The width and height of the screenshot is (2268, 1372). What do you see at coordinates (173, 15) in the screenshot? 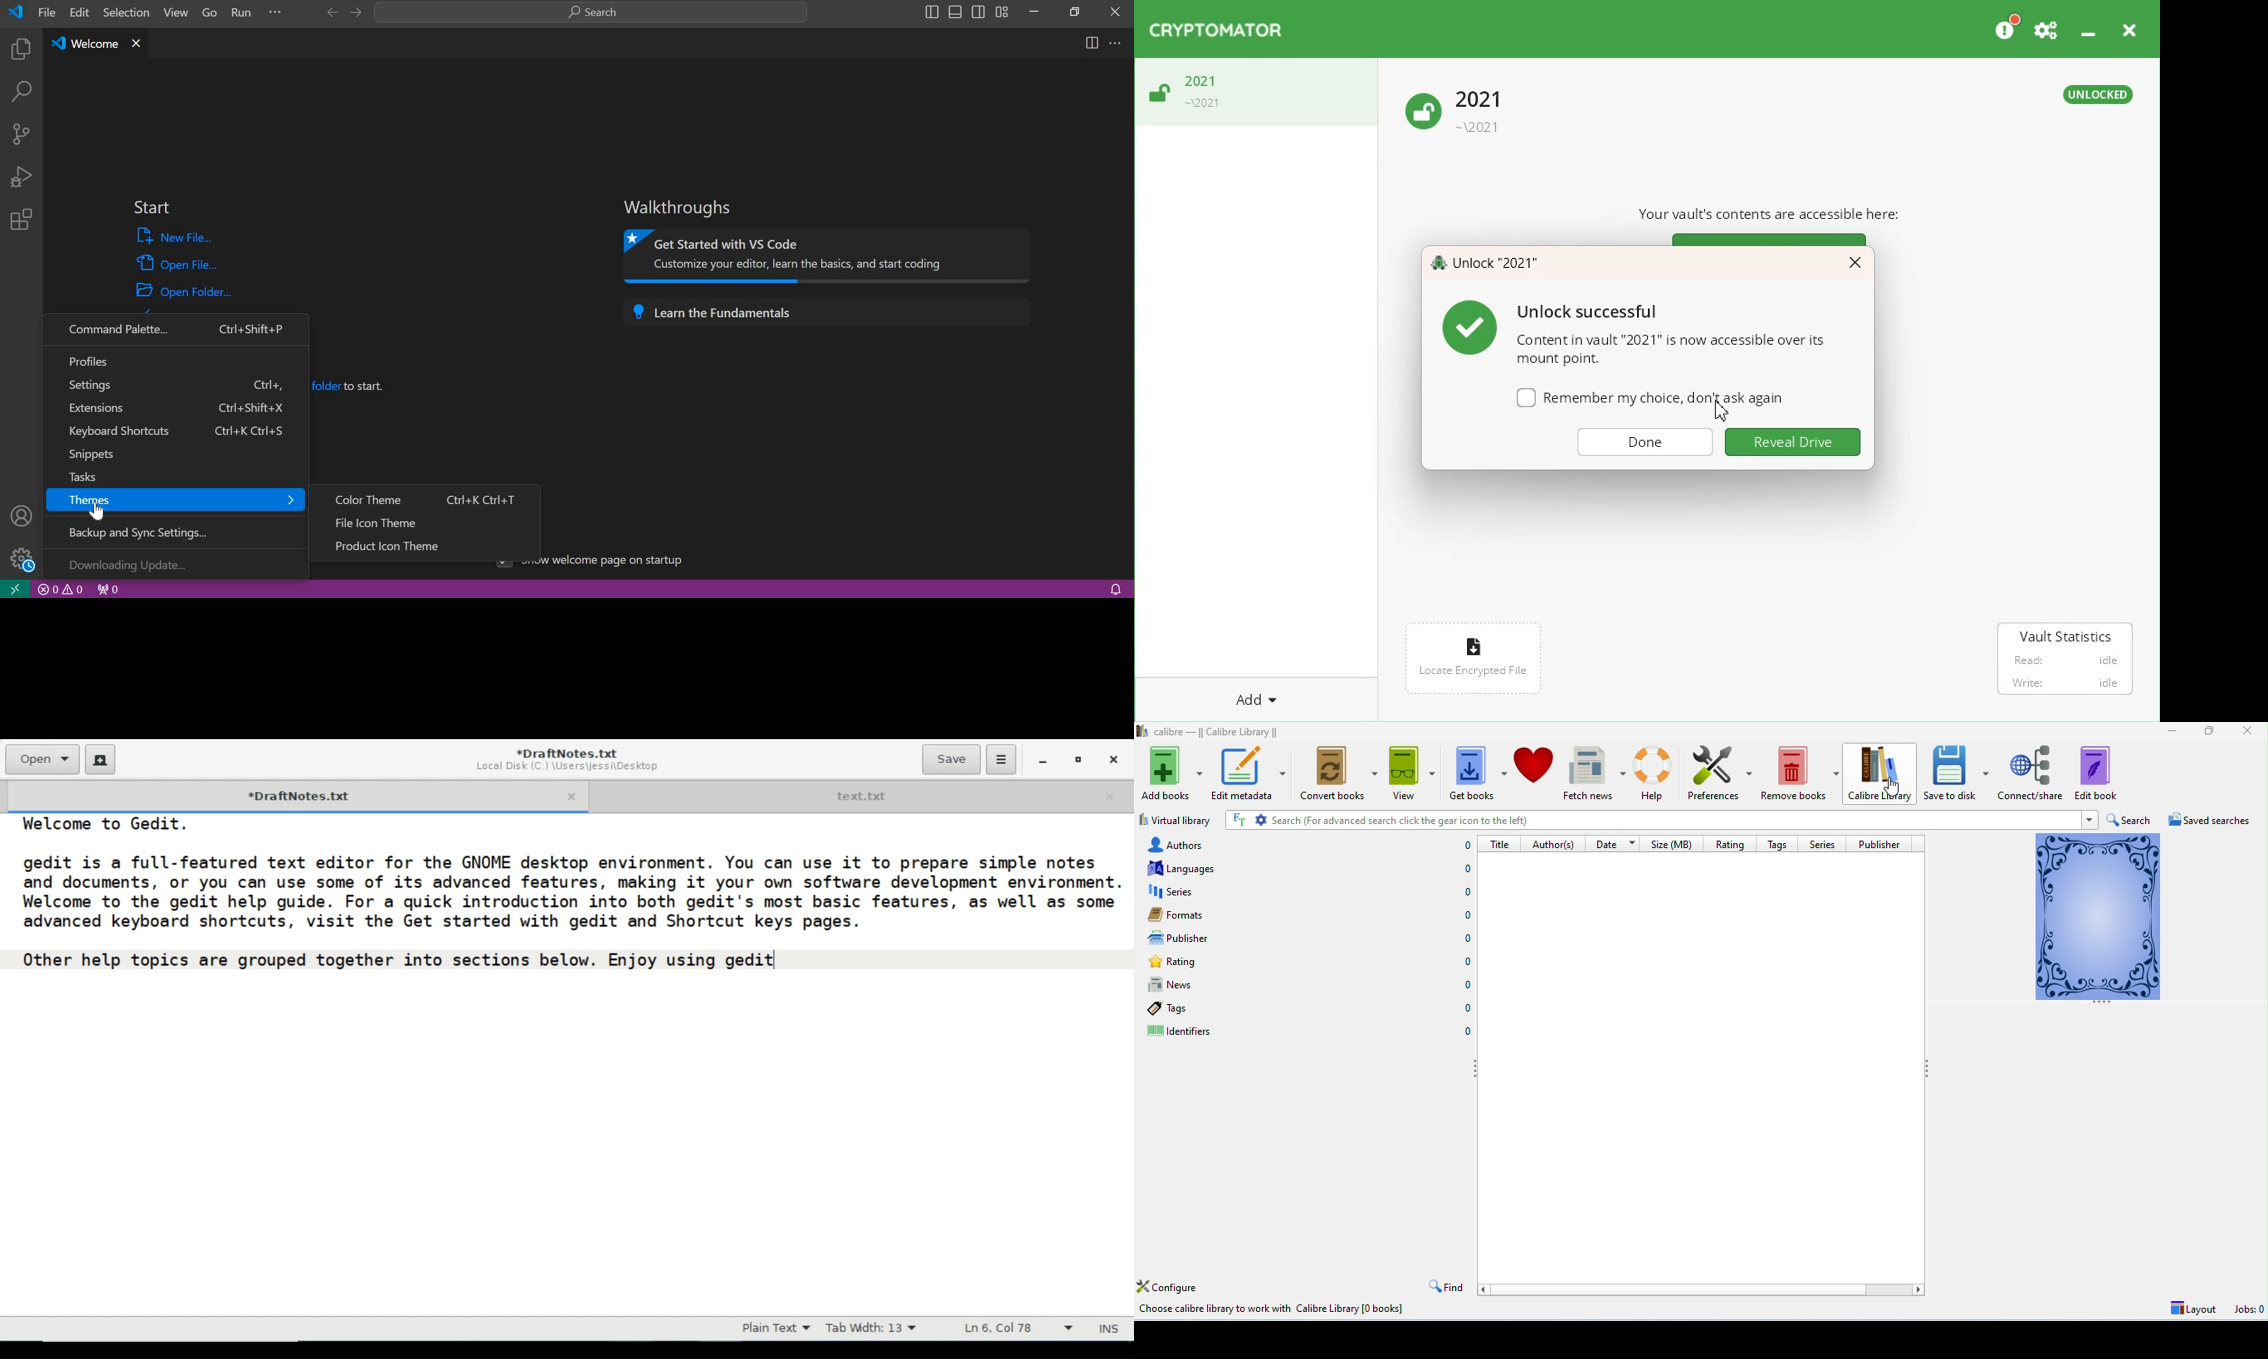
I see `view` at bounding box center [173, 15].